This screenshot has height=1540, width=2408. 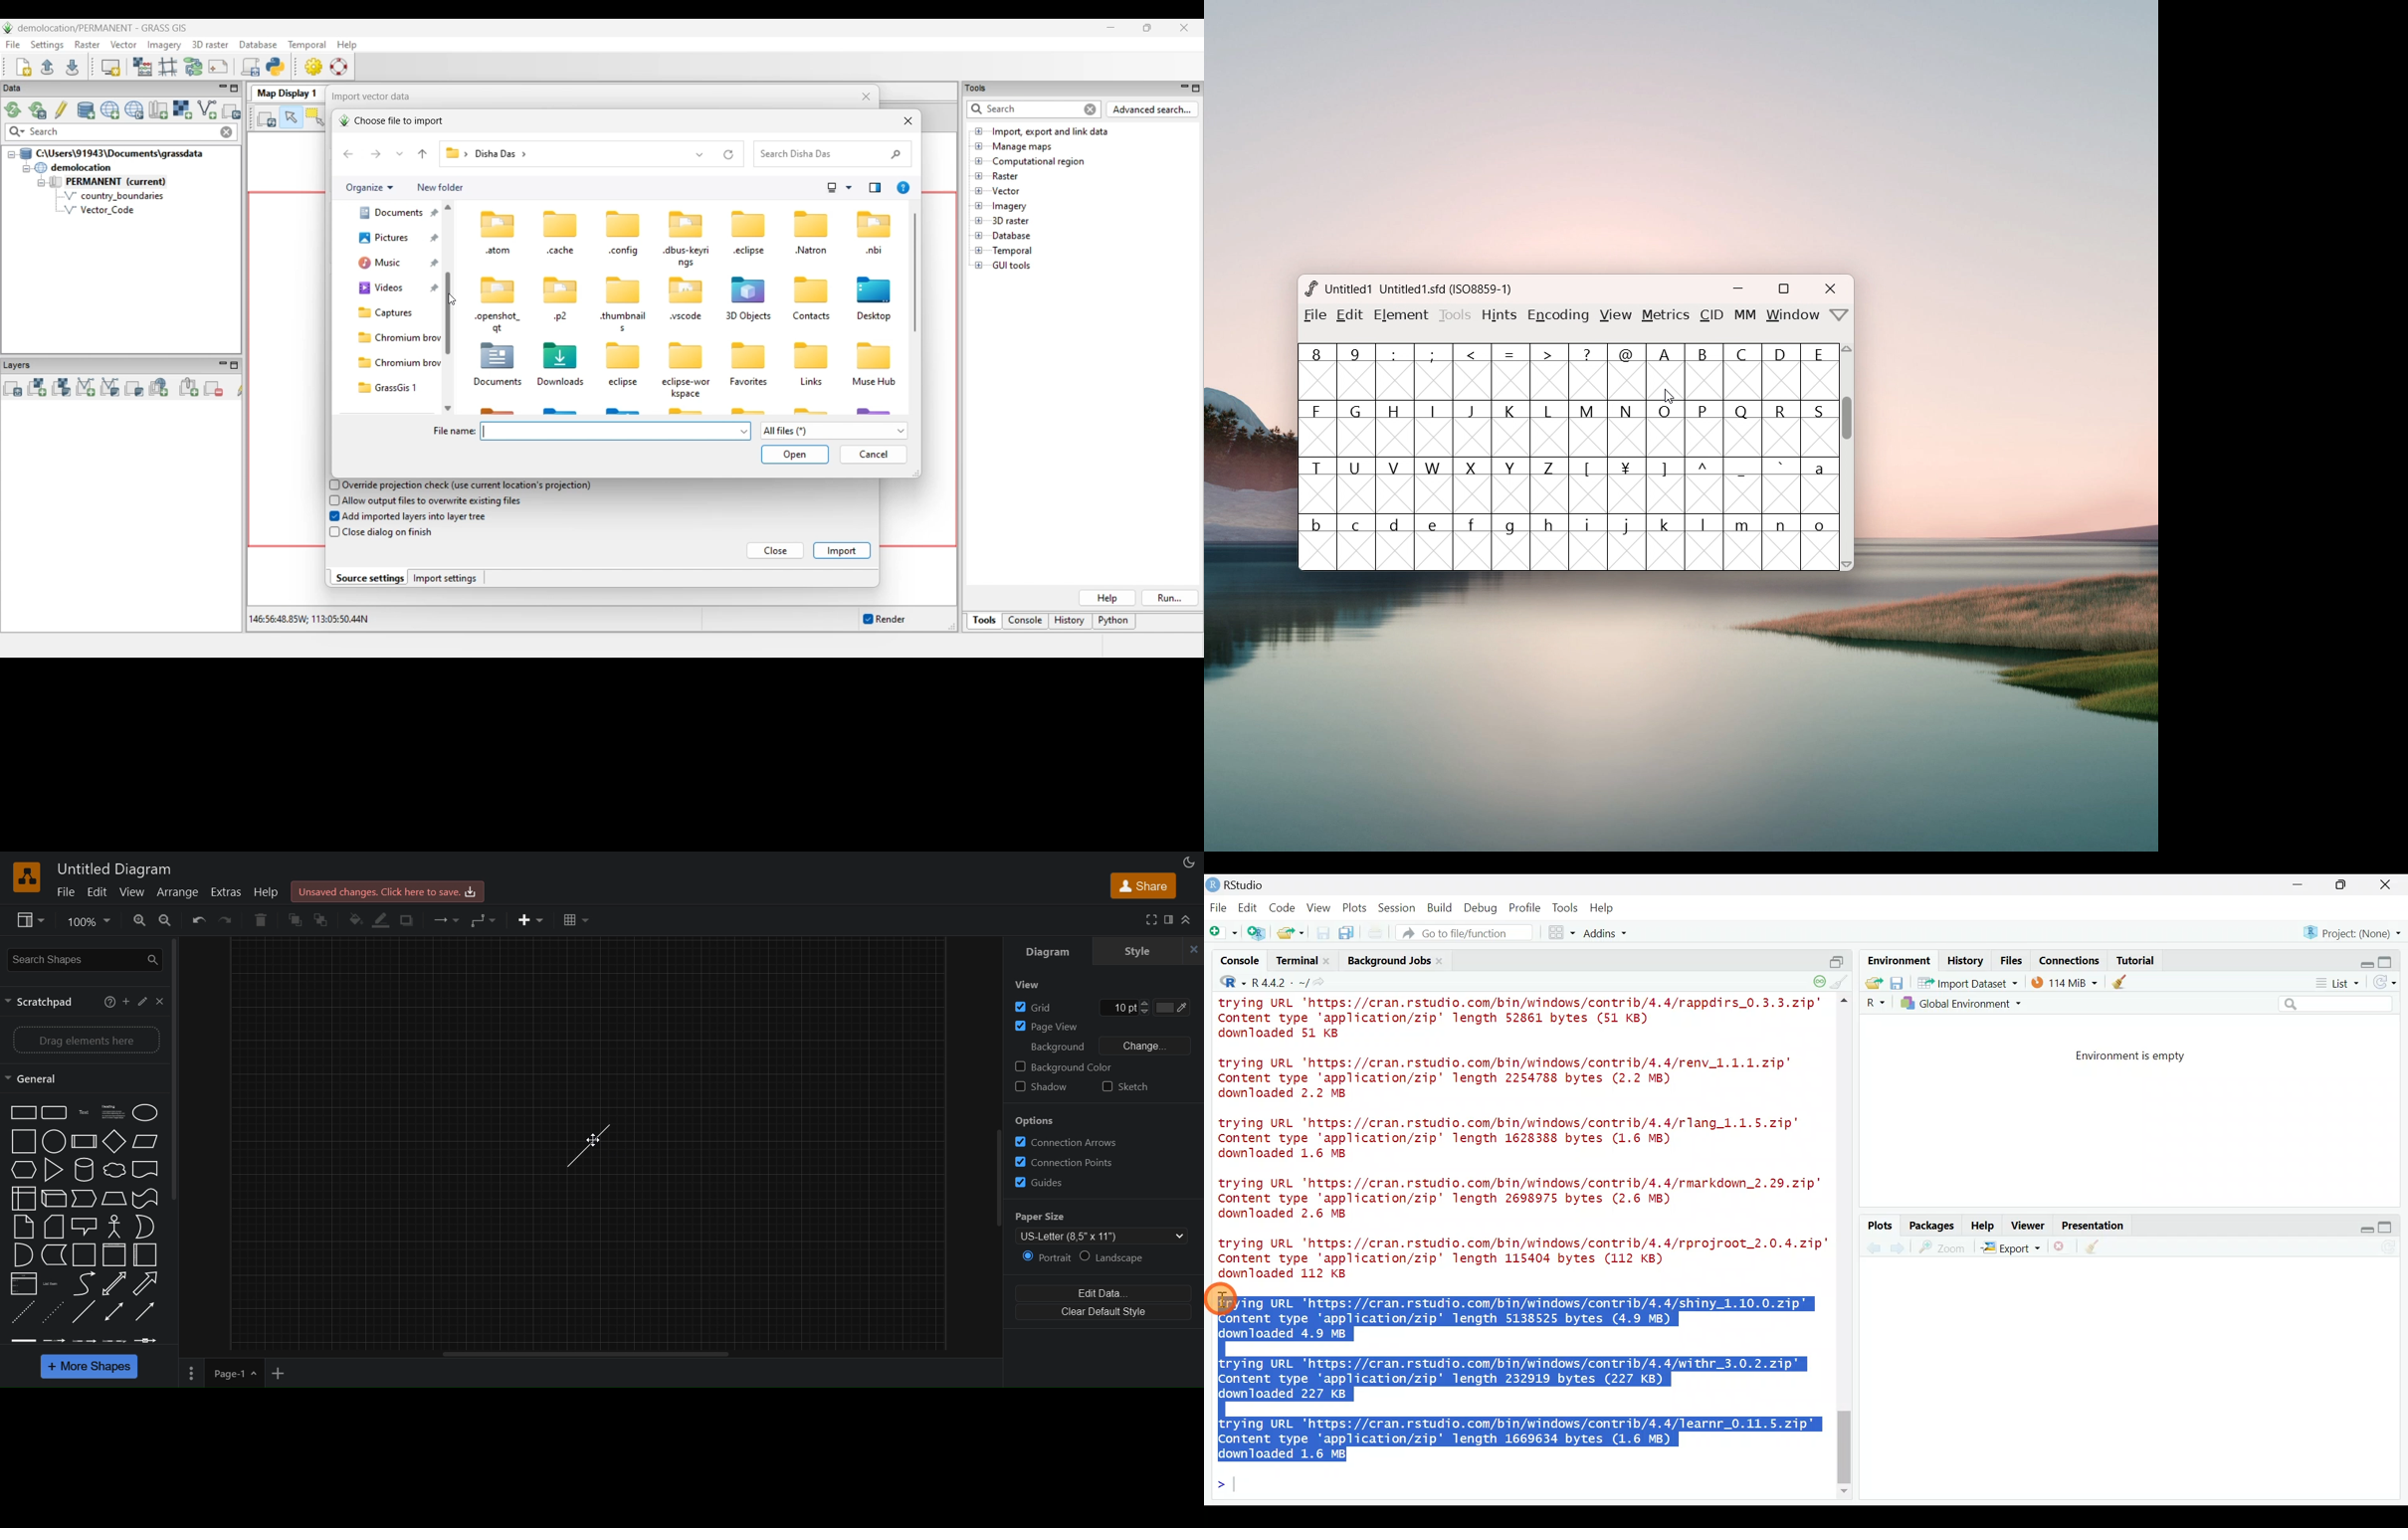 What do you see at coordinates (1440, 907) in the screenshot?
I see `Build` at bounding box center [1440, 907].